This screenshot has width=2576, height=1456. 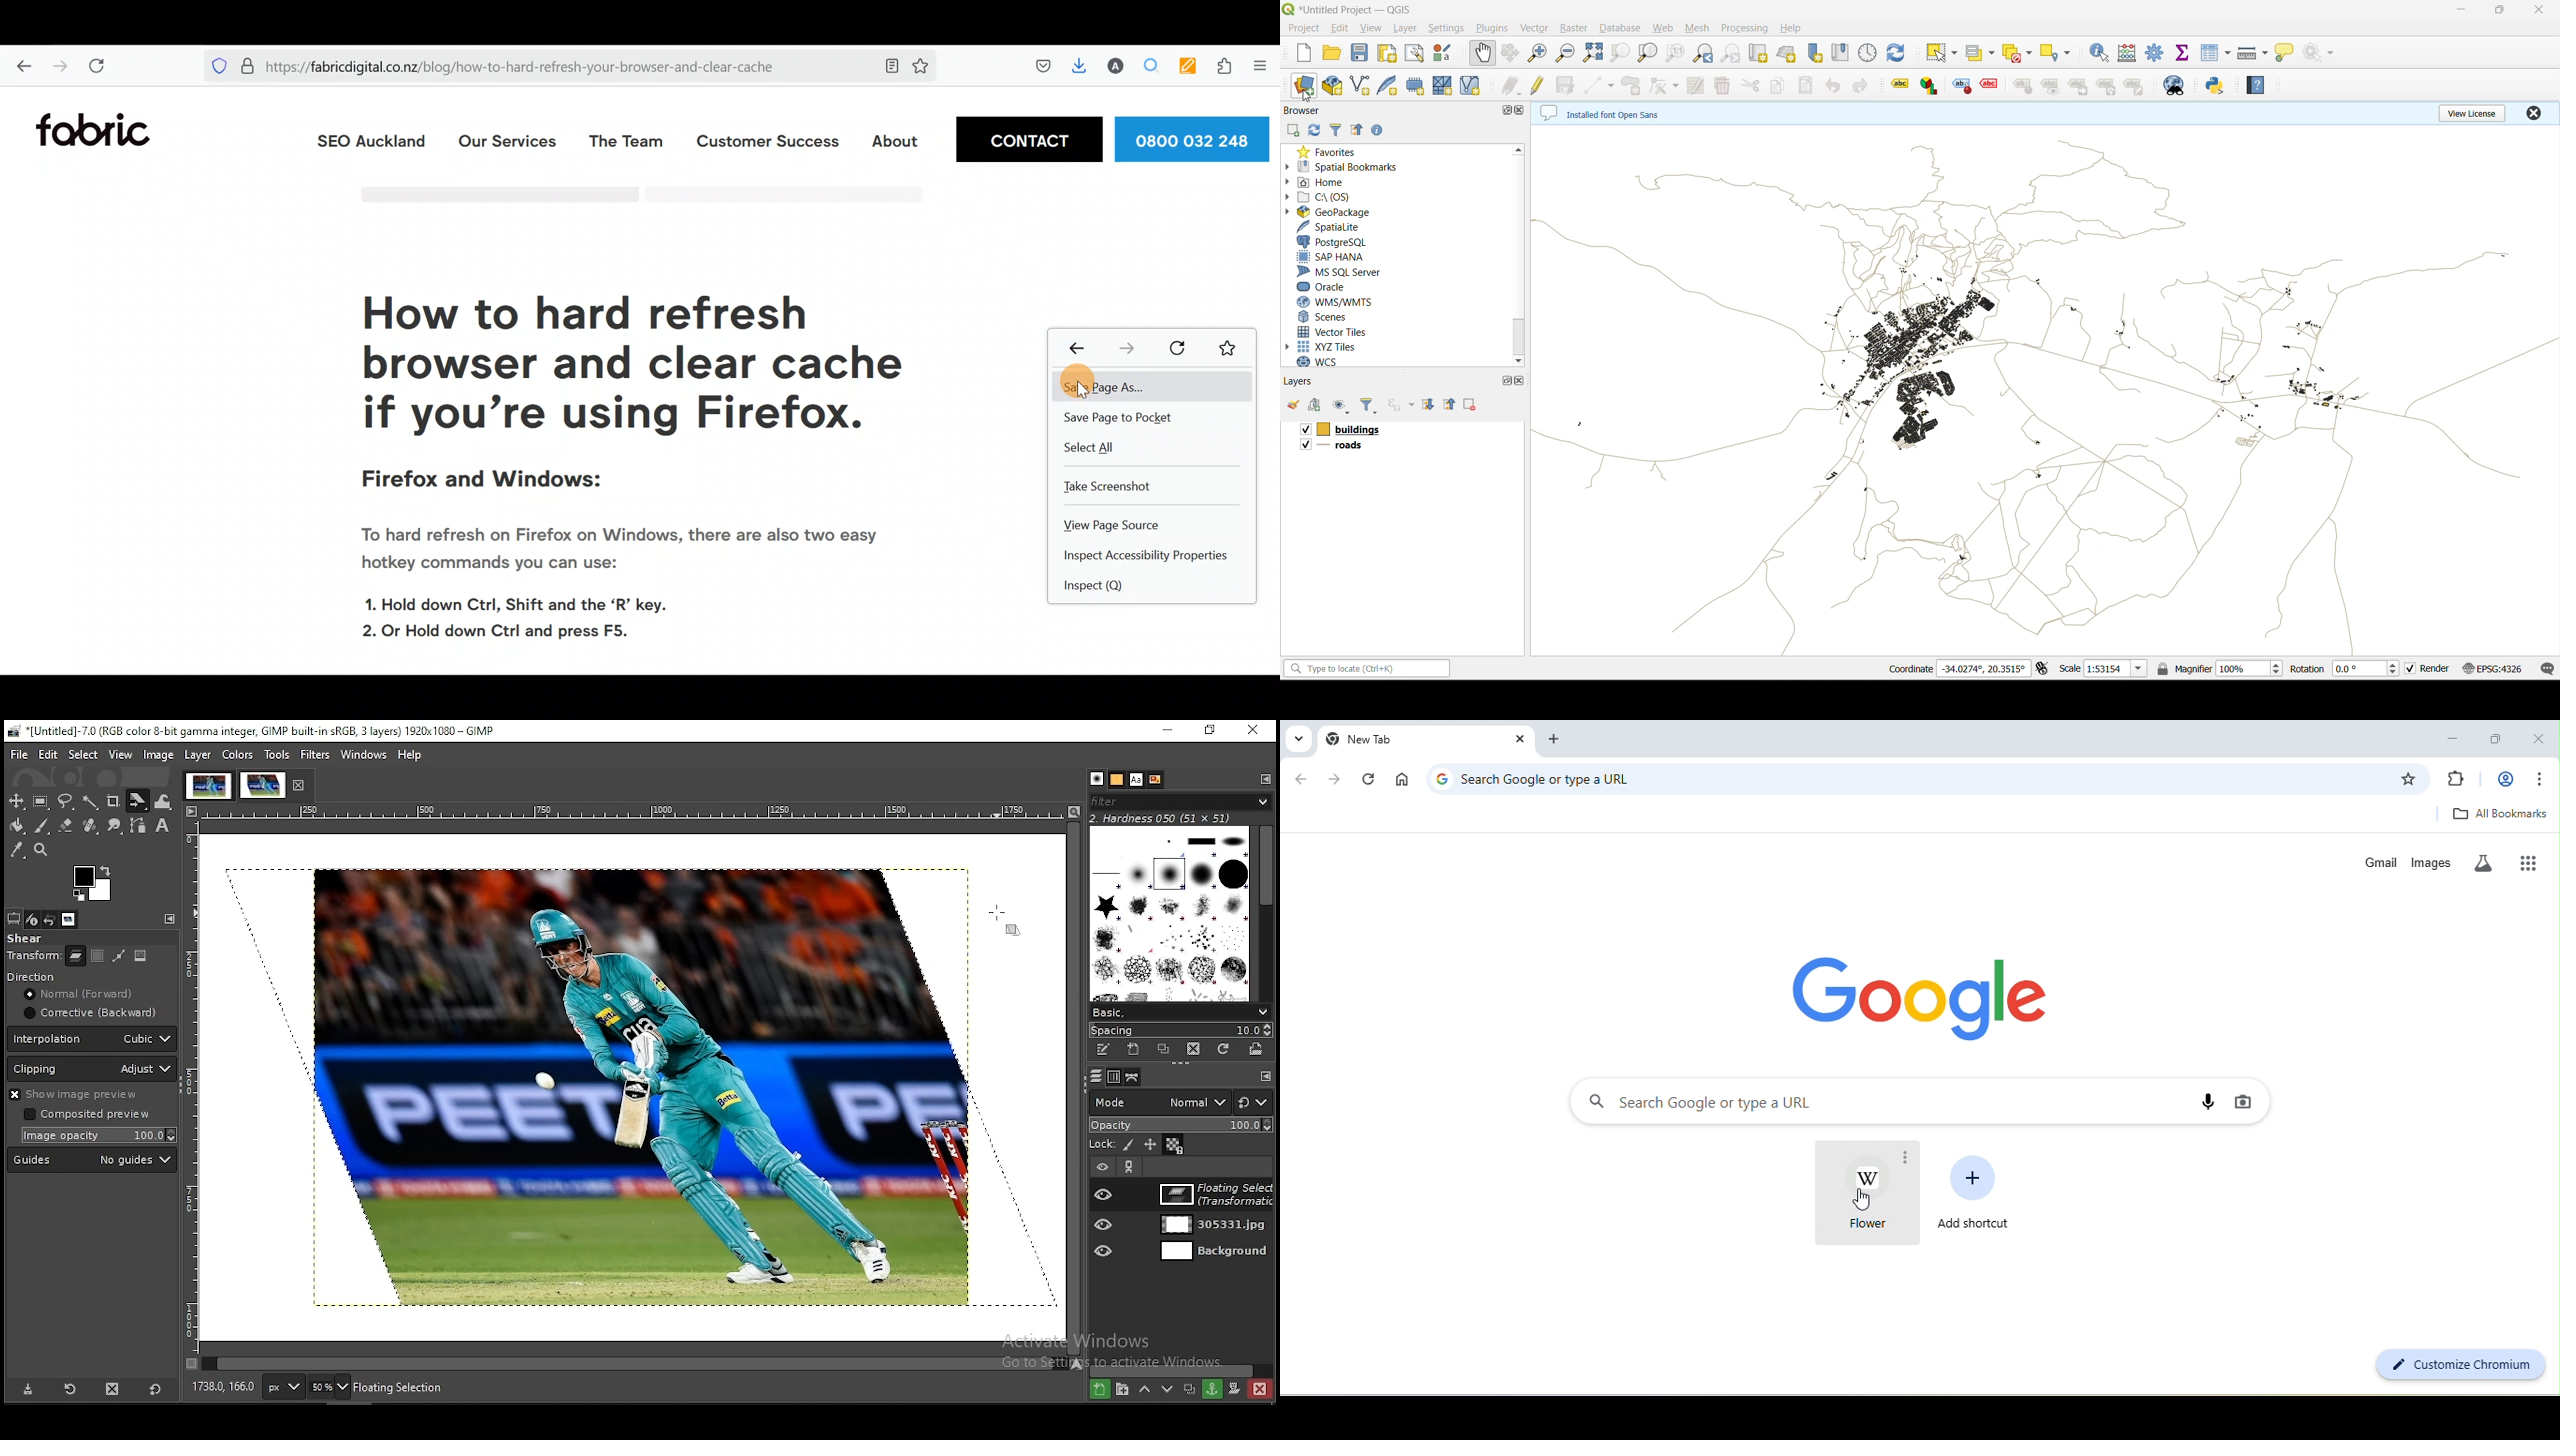 What do you see at coordinates (89, 1115) in the screenshot?
I see `Composited preview` at bounding box center [89, 1115].